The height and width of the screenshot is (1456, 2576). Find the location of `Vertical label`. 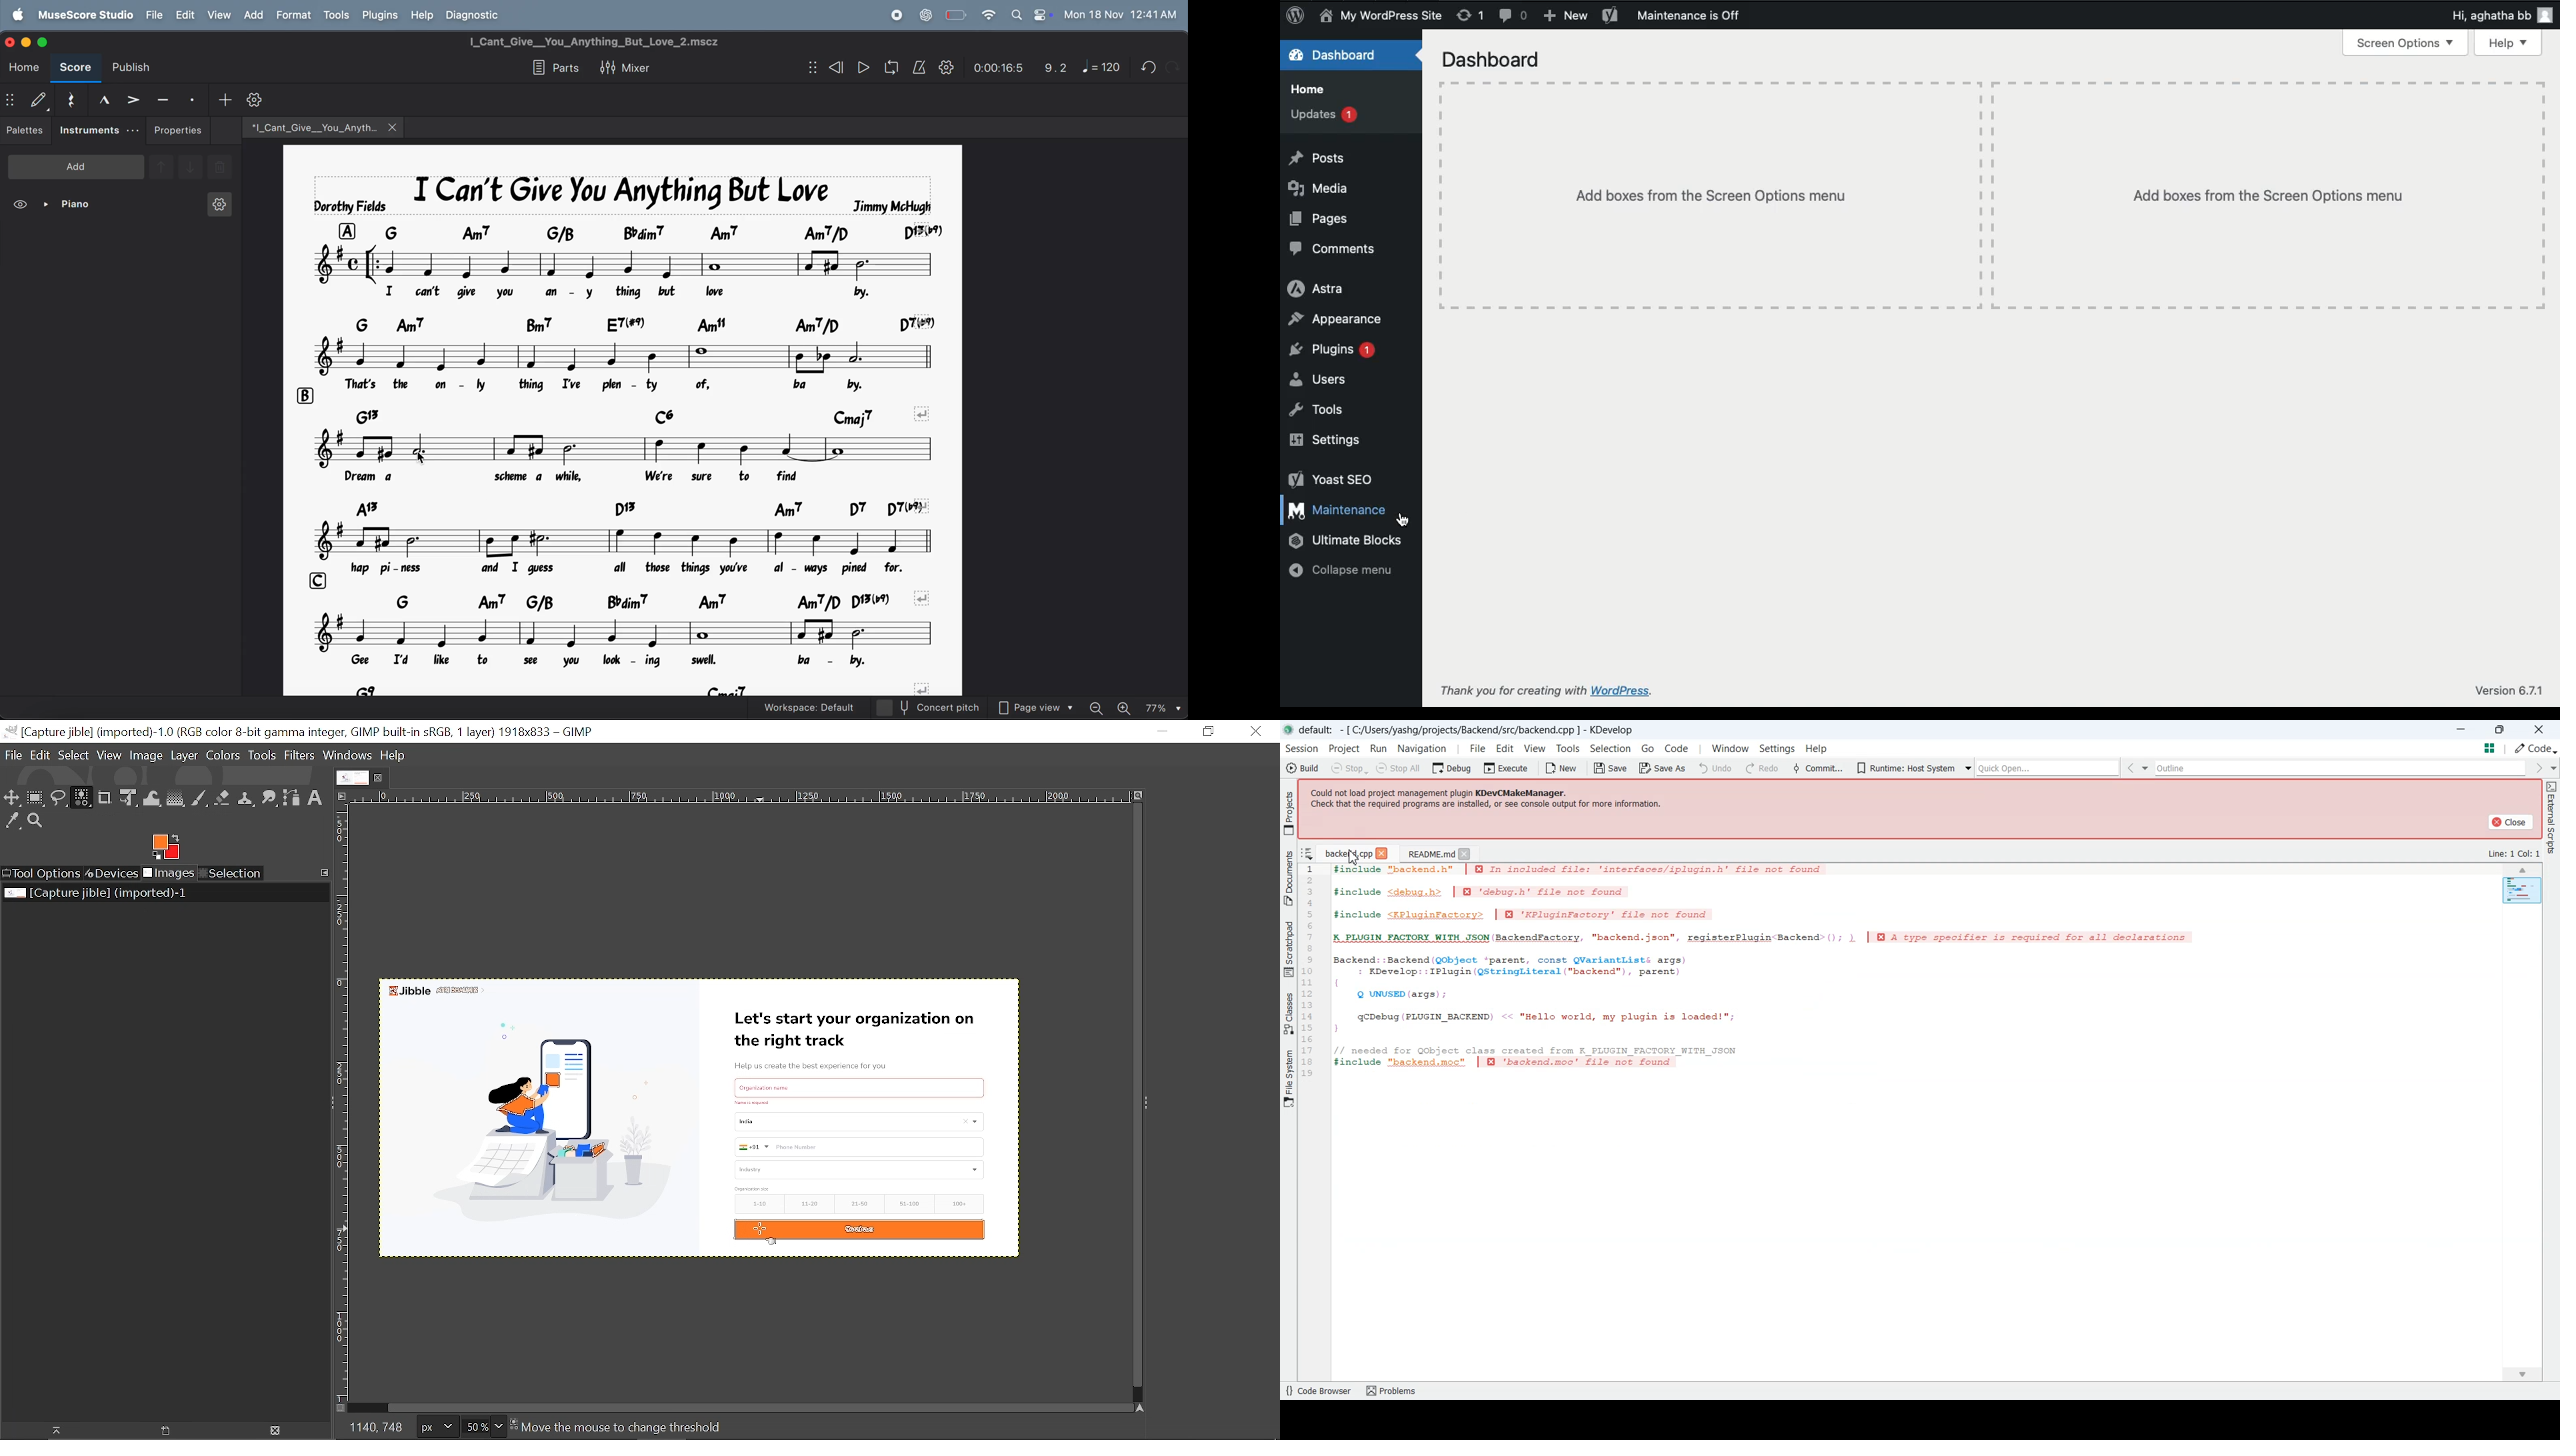

Vertical label is located at coordinates (346, 1104).